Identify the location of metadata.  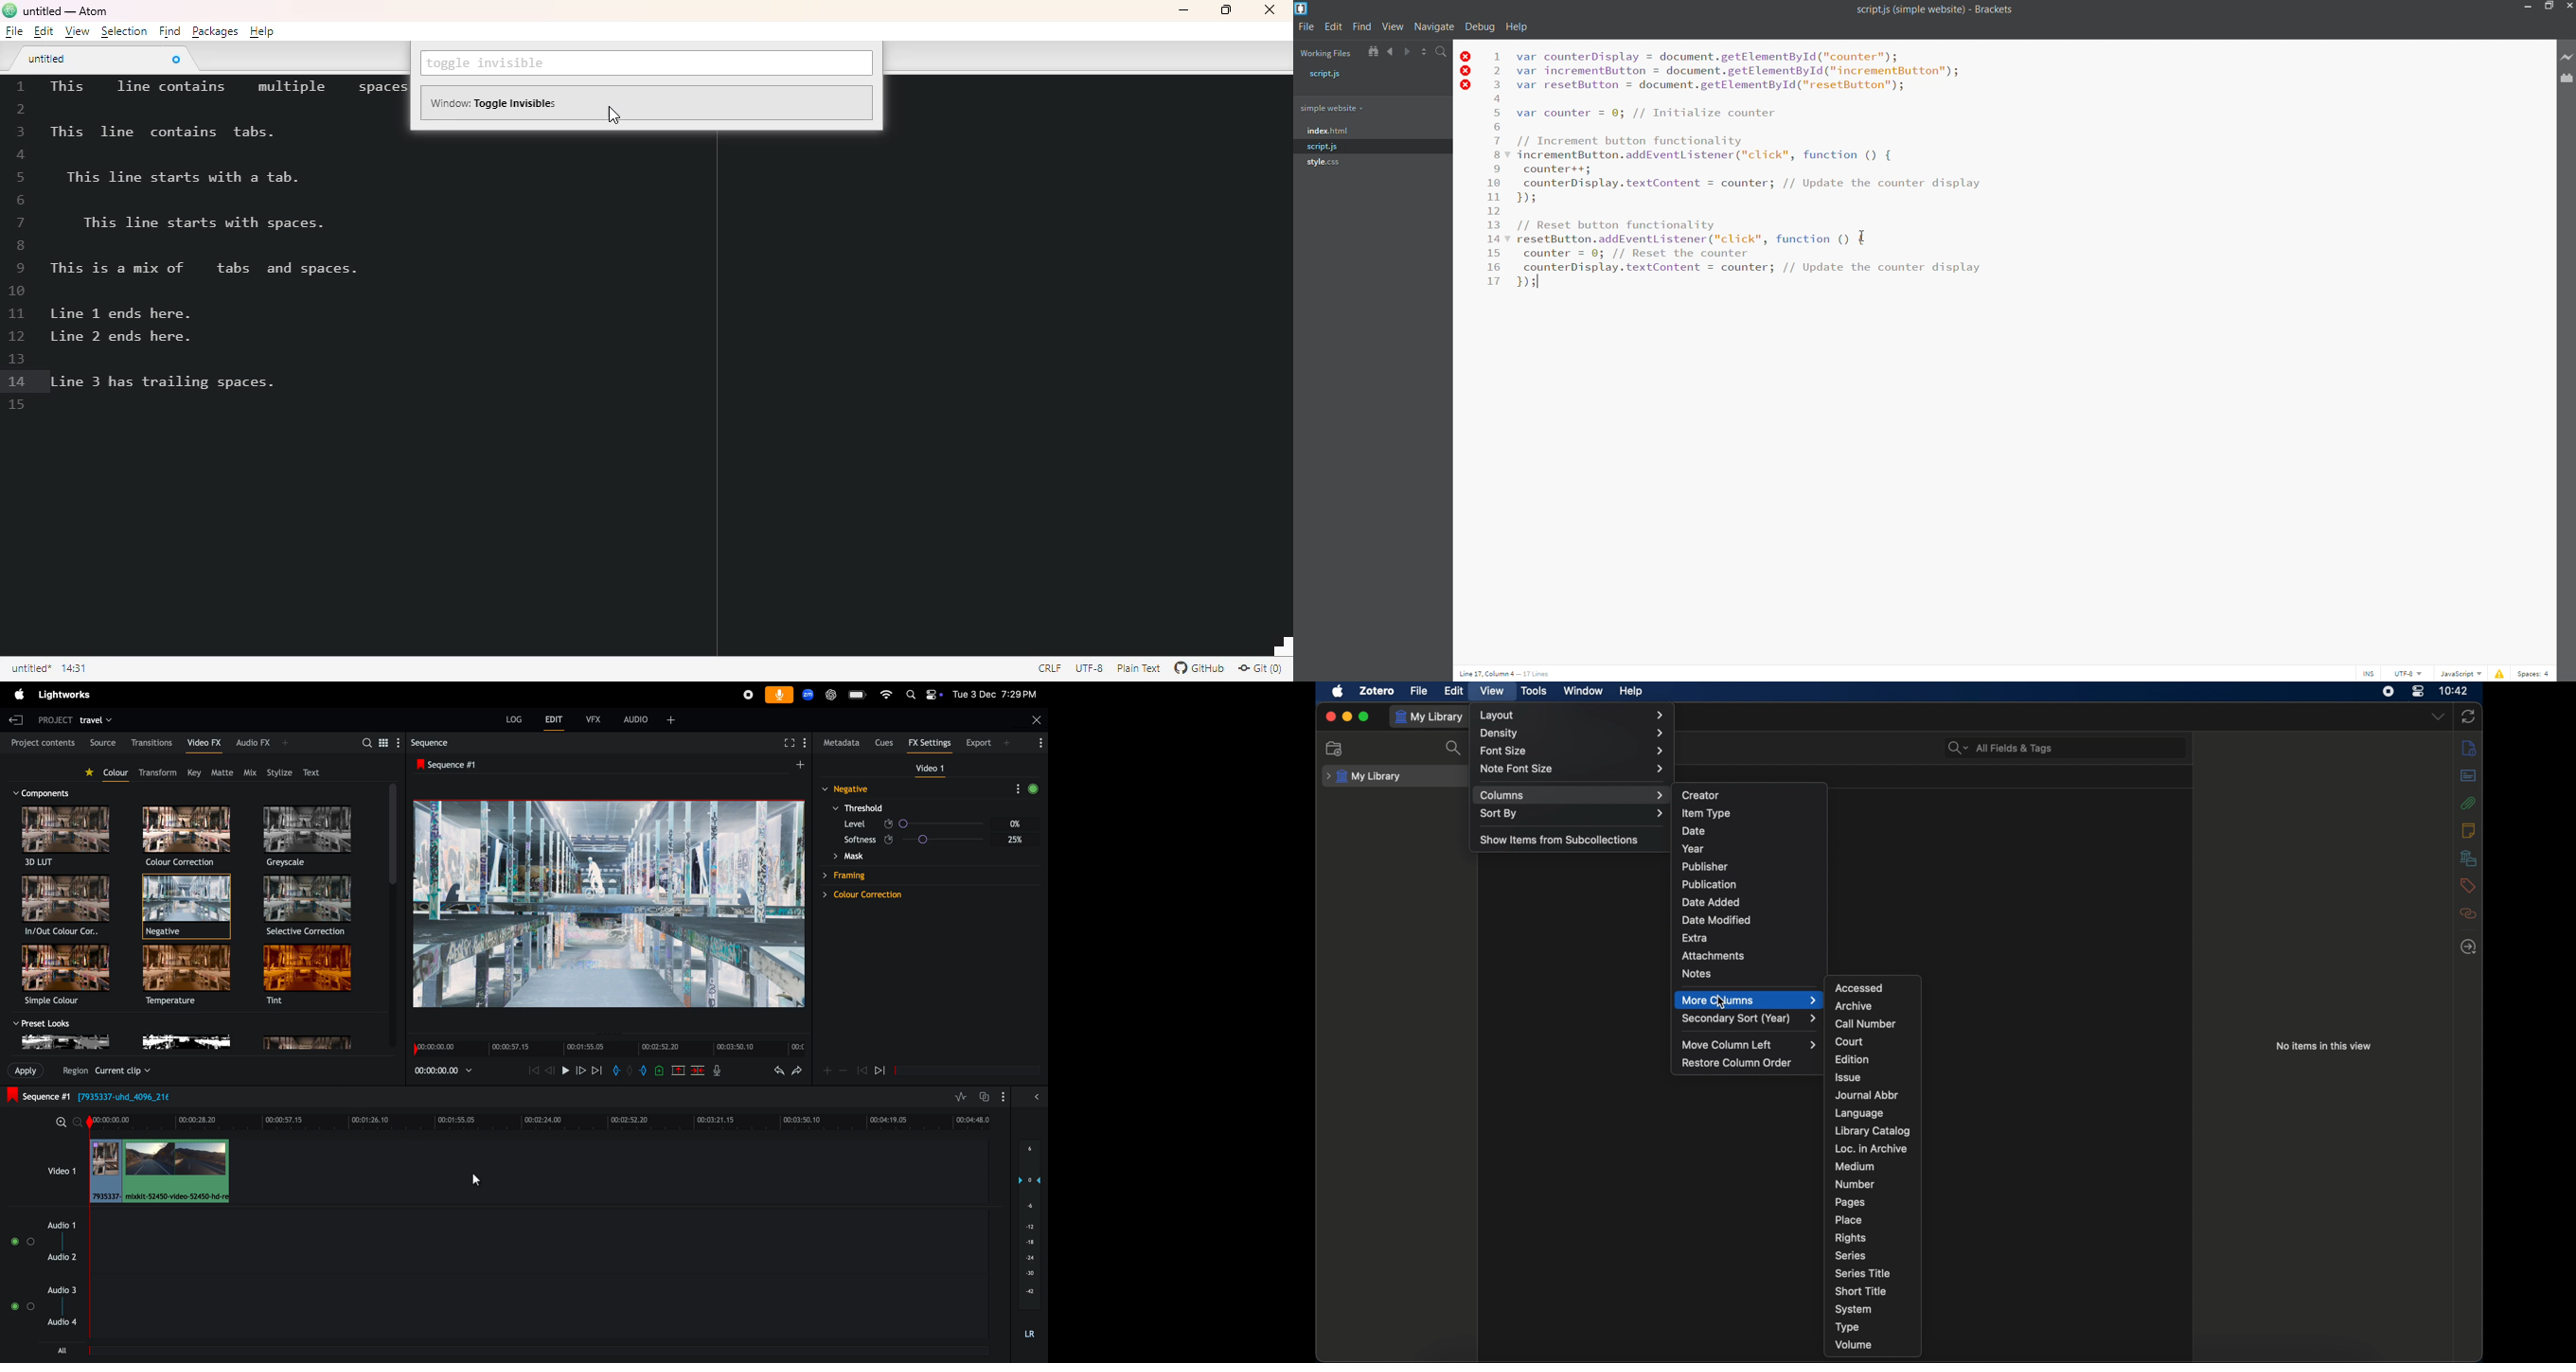
(843, 742).